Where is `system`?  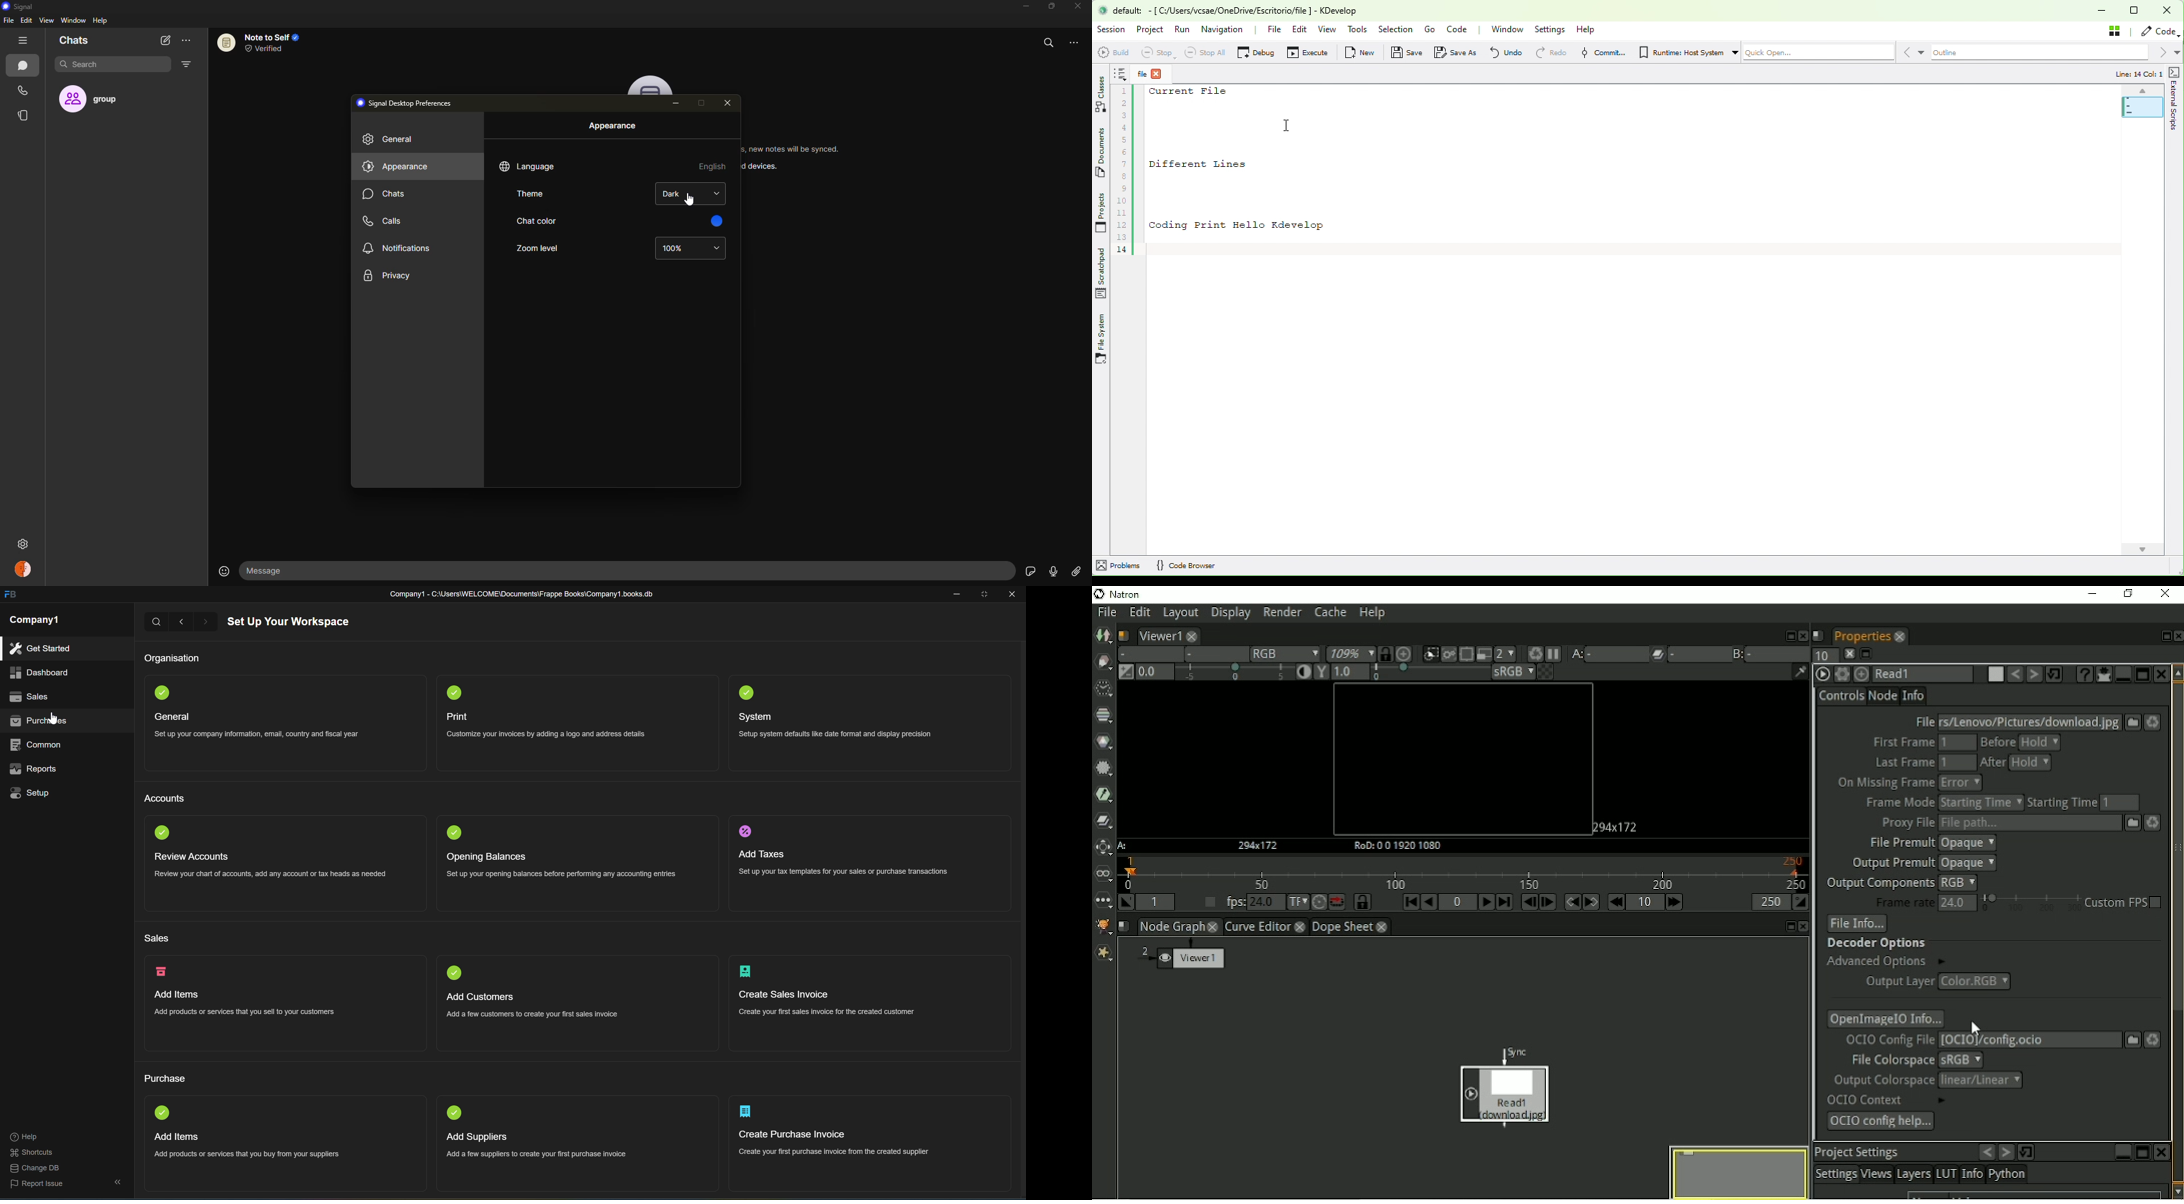 system is located at coordinates (759, 717).